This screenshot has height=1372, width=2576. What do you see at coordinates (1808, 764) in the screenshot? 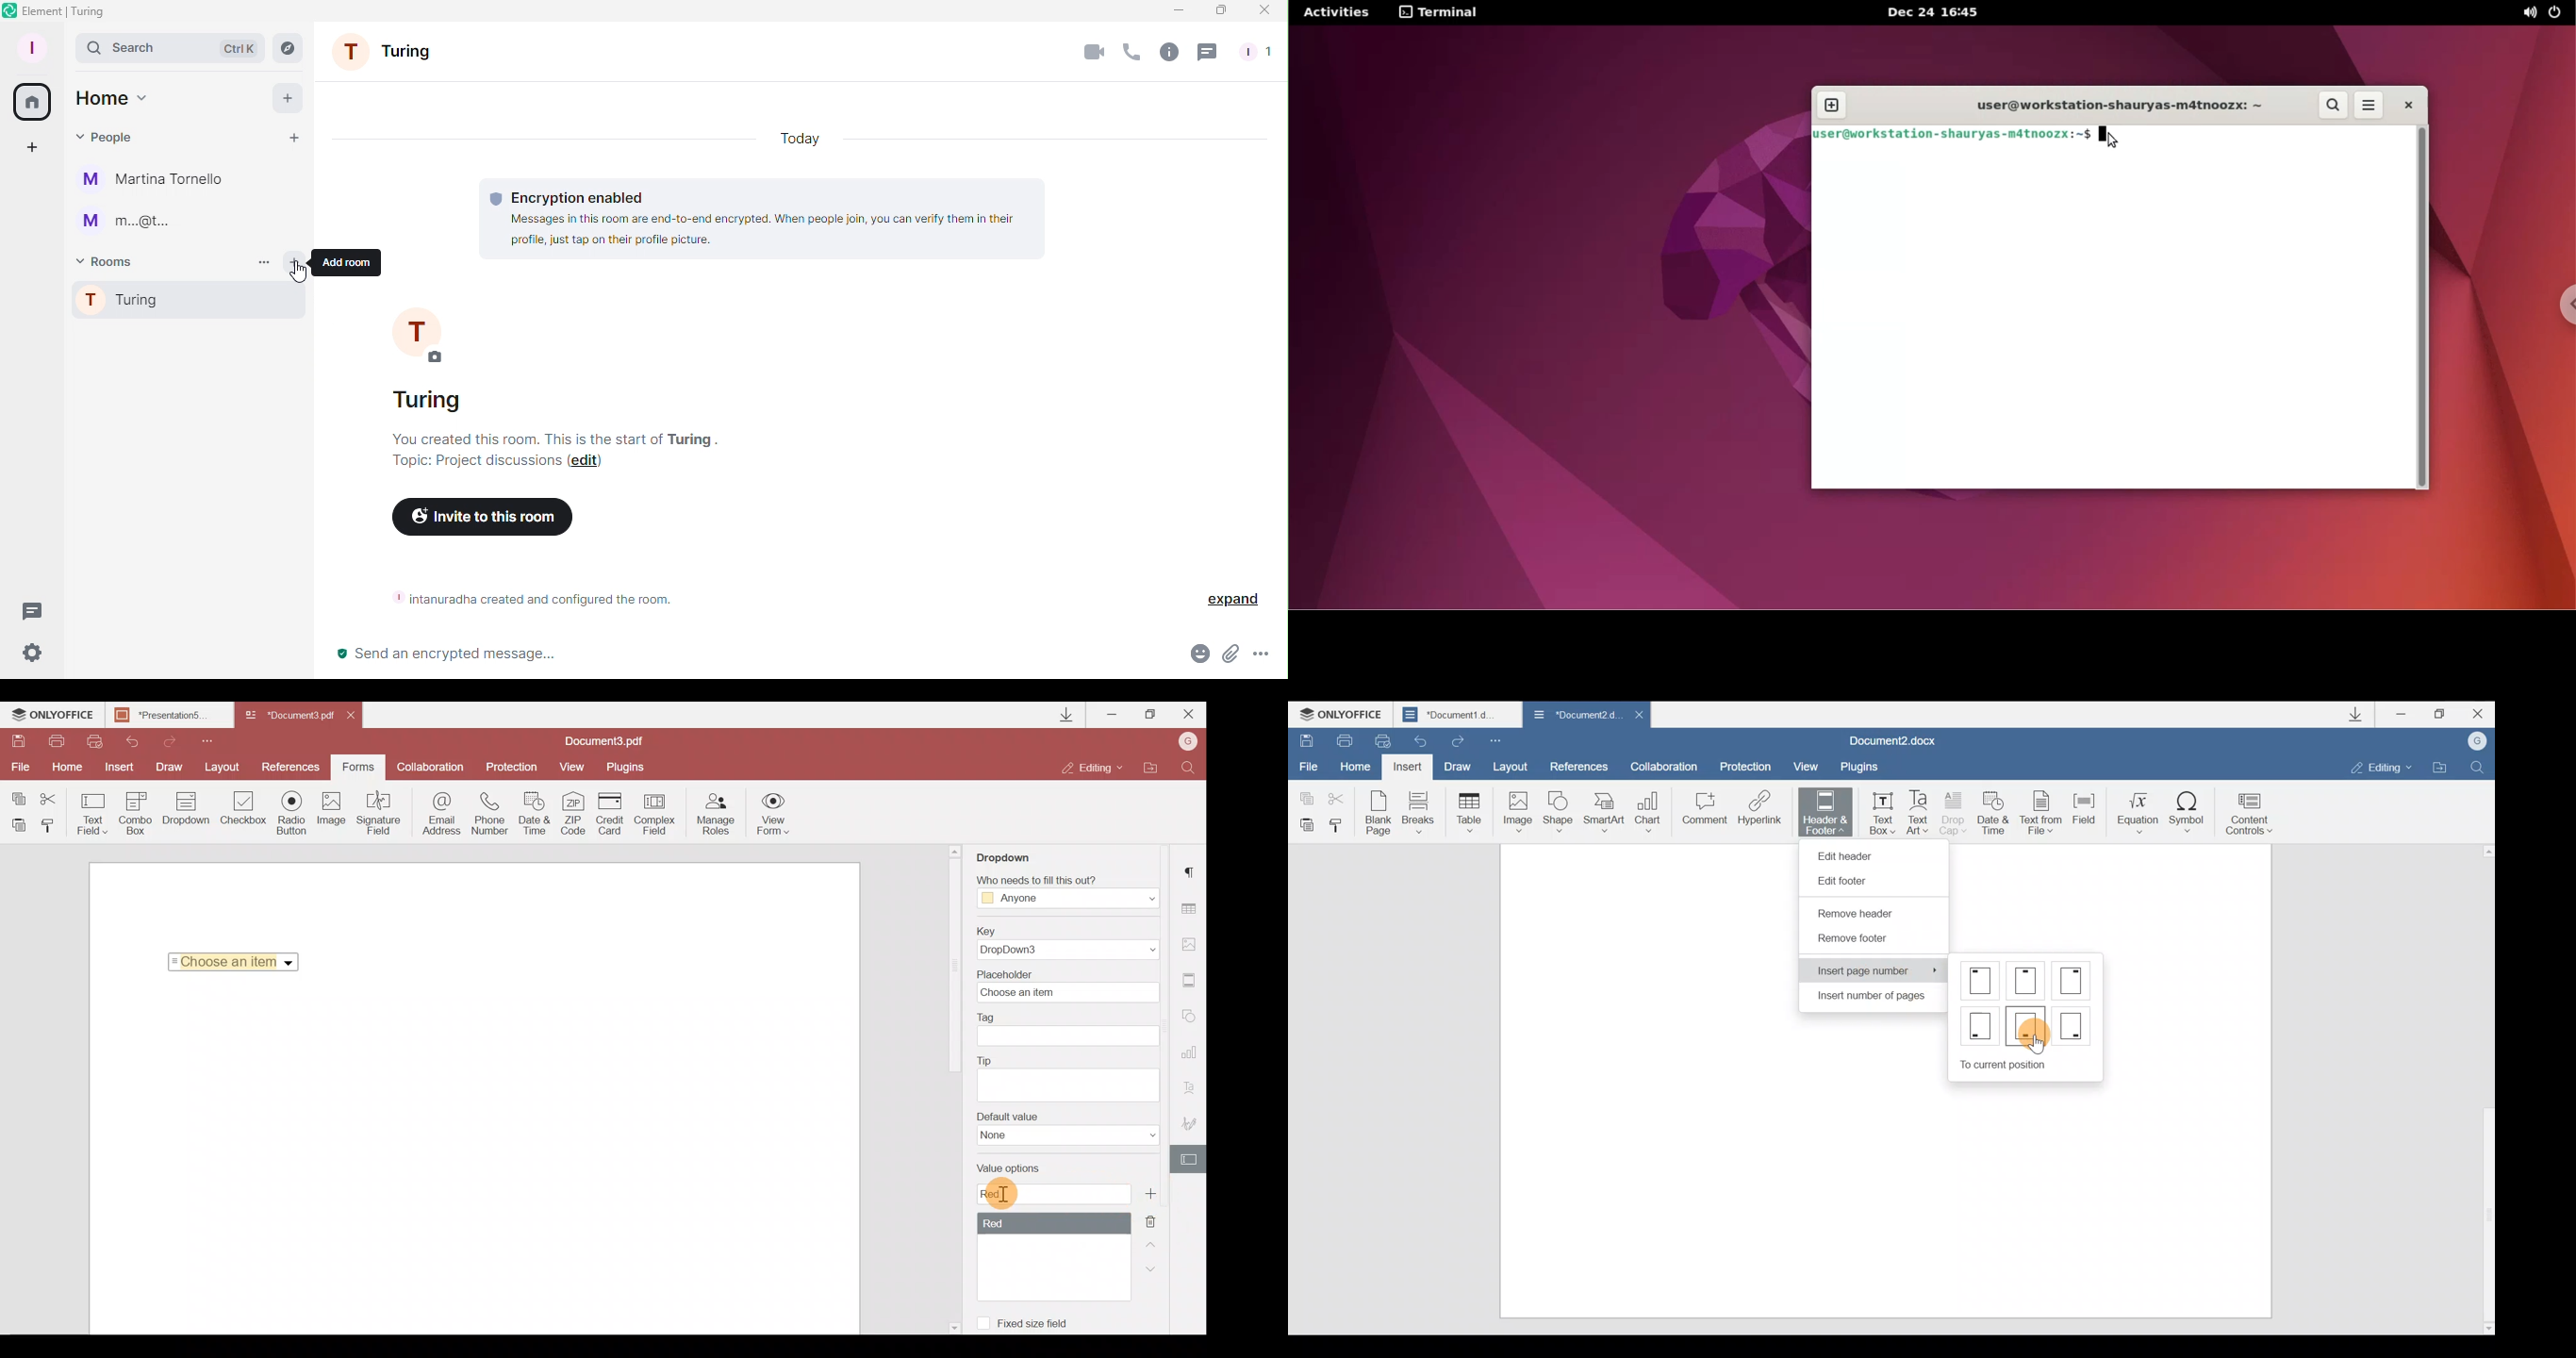
I see `View` at bounding box center [1808, 764].